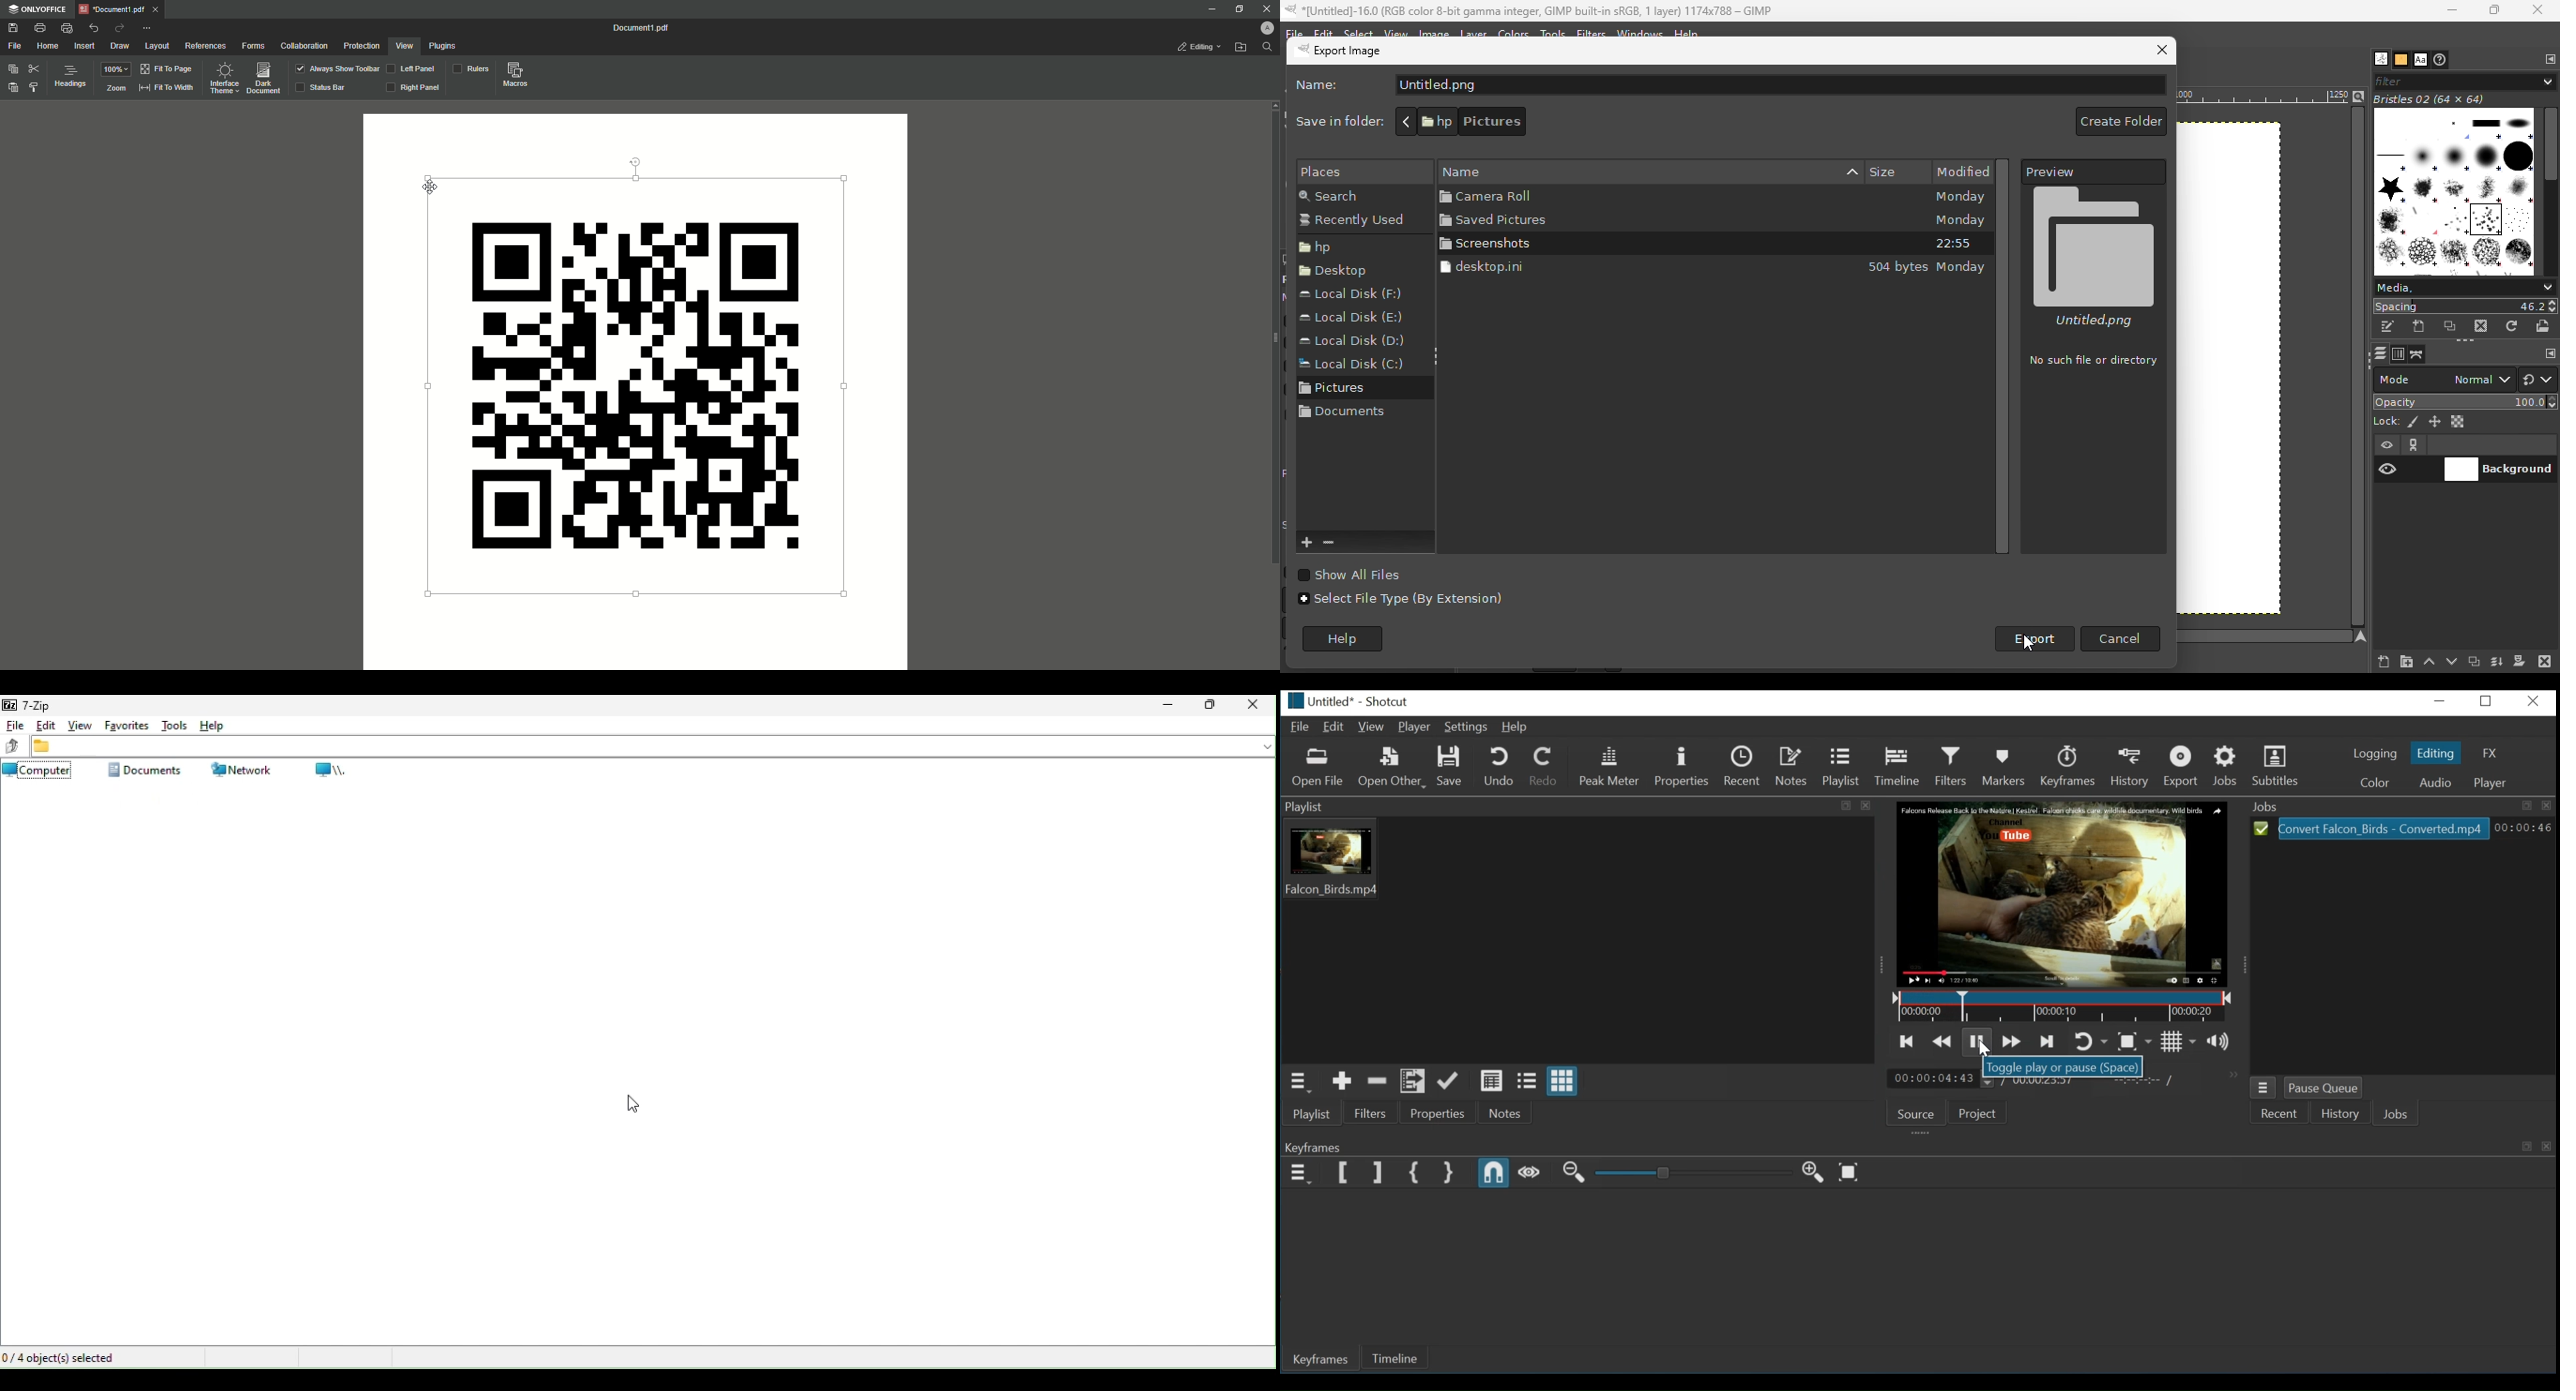 Image resolution: width=2576 pixels, height=1400 pixels. What do you see at coordinates (305, 46) in the screenshot?
I see `Collaboration` at bounding box center [305, 46].